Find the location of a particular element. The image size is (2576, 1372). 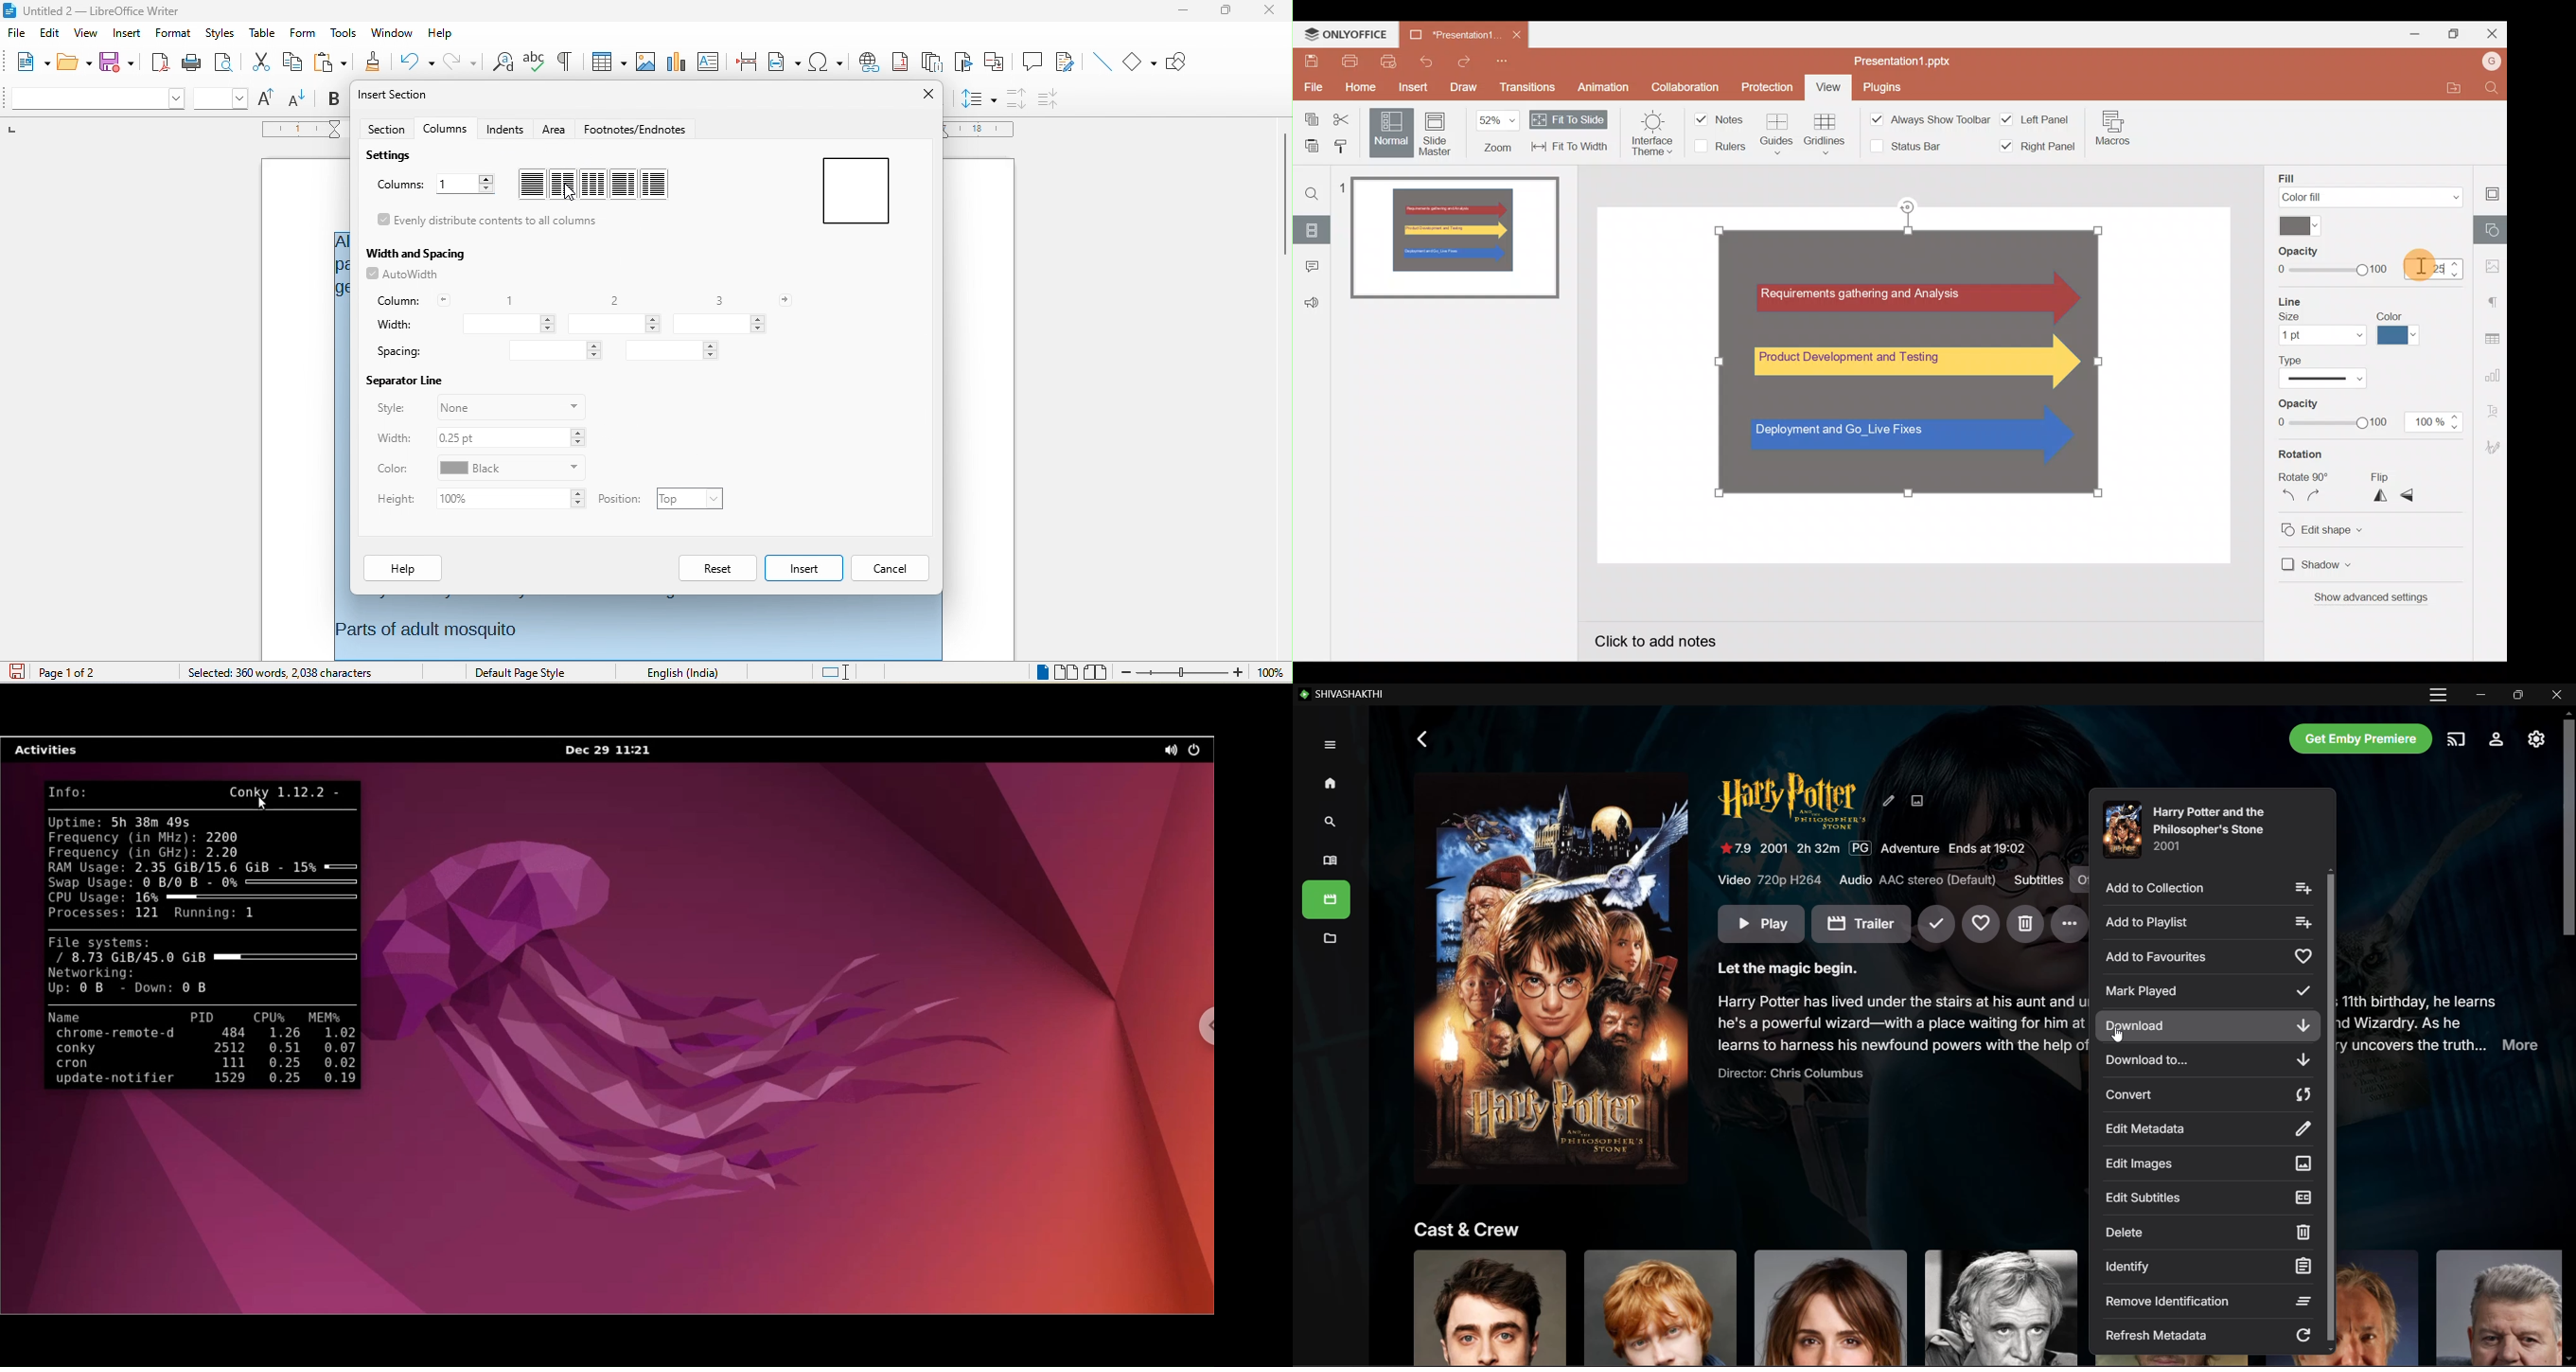

set width is located at coordinates (509, 437).